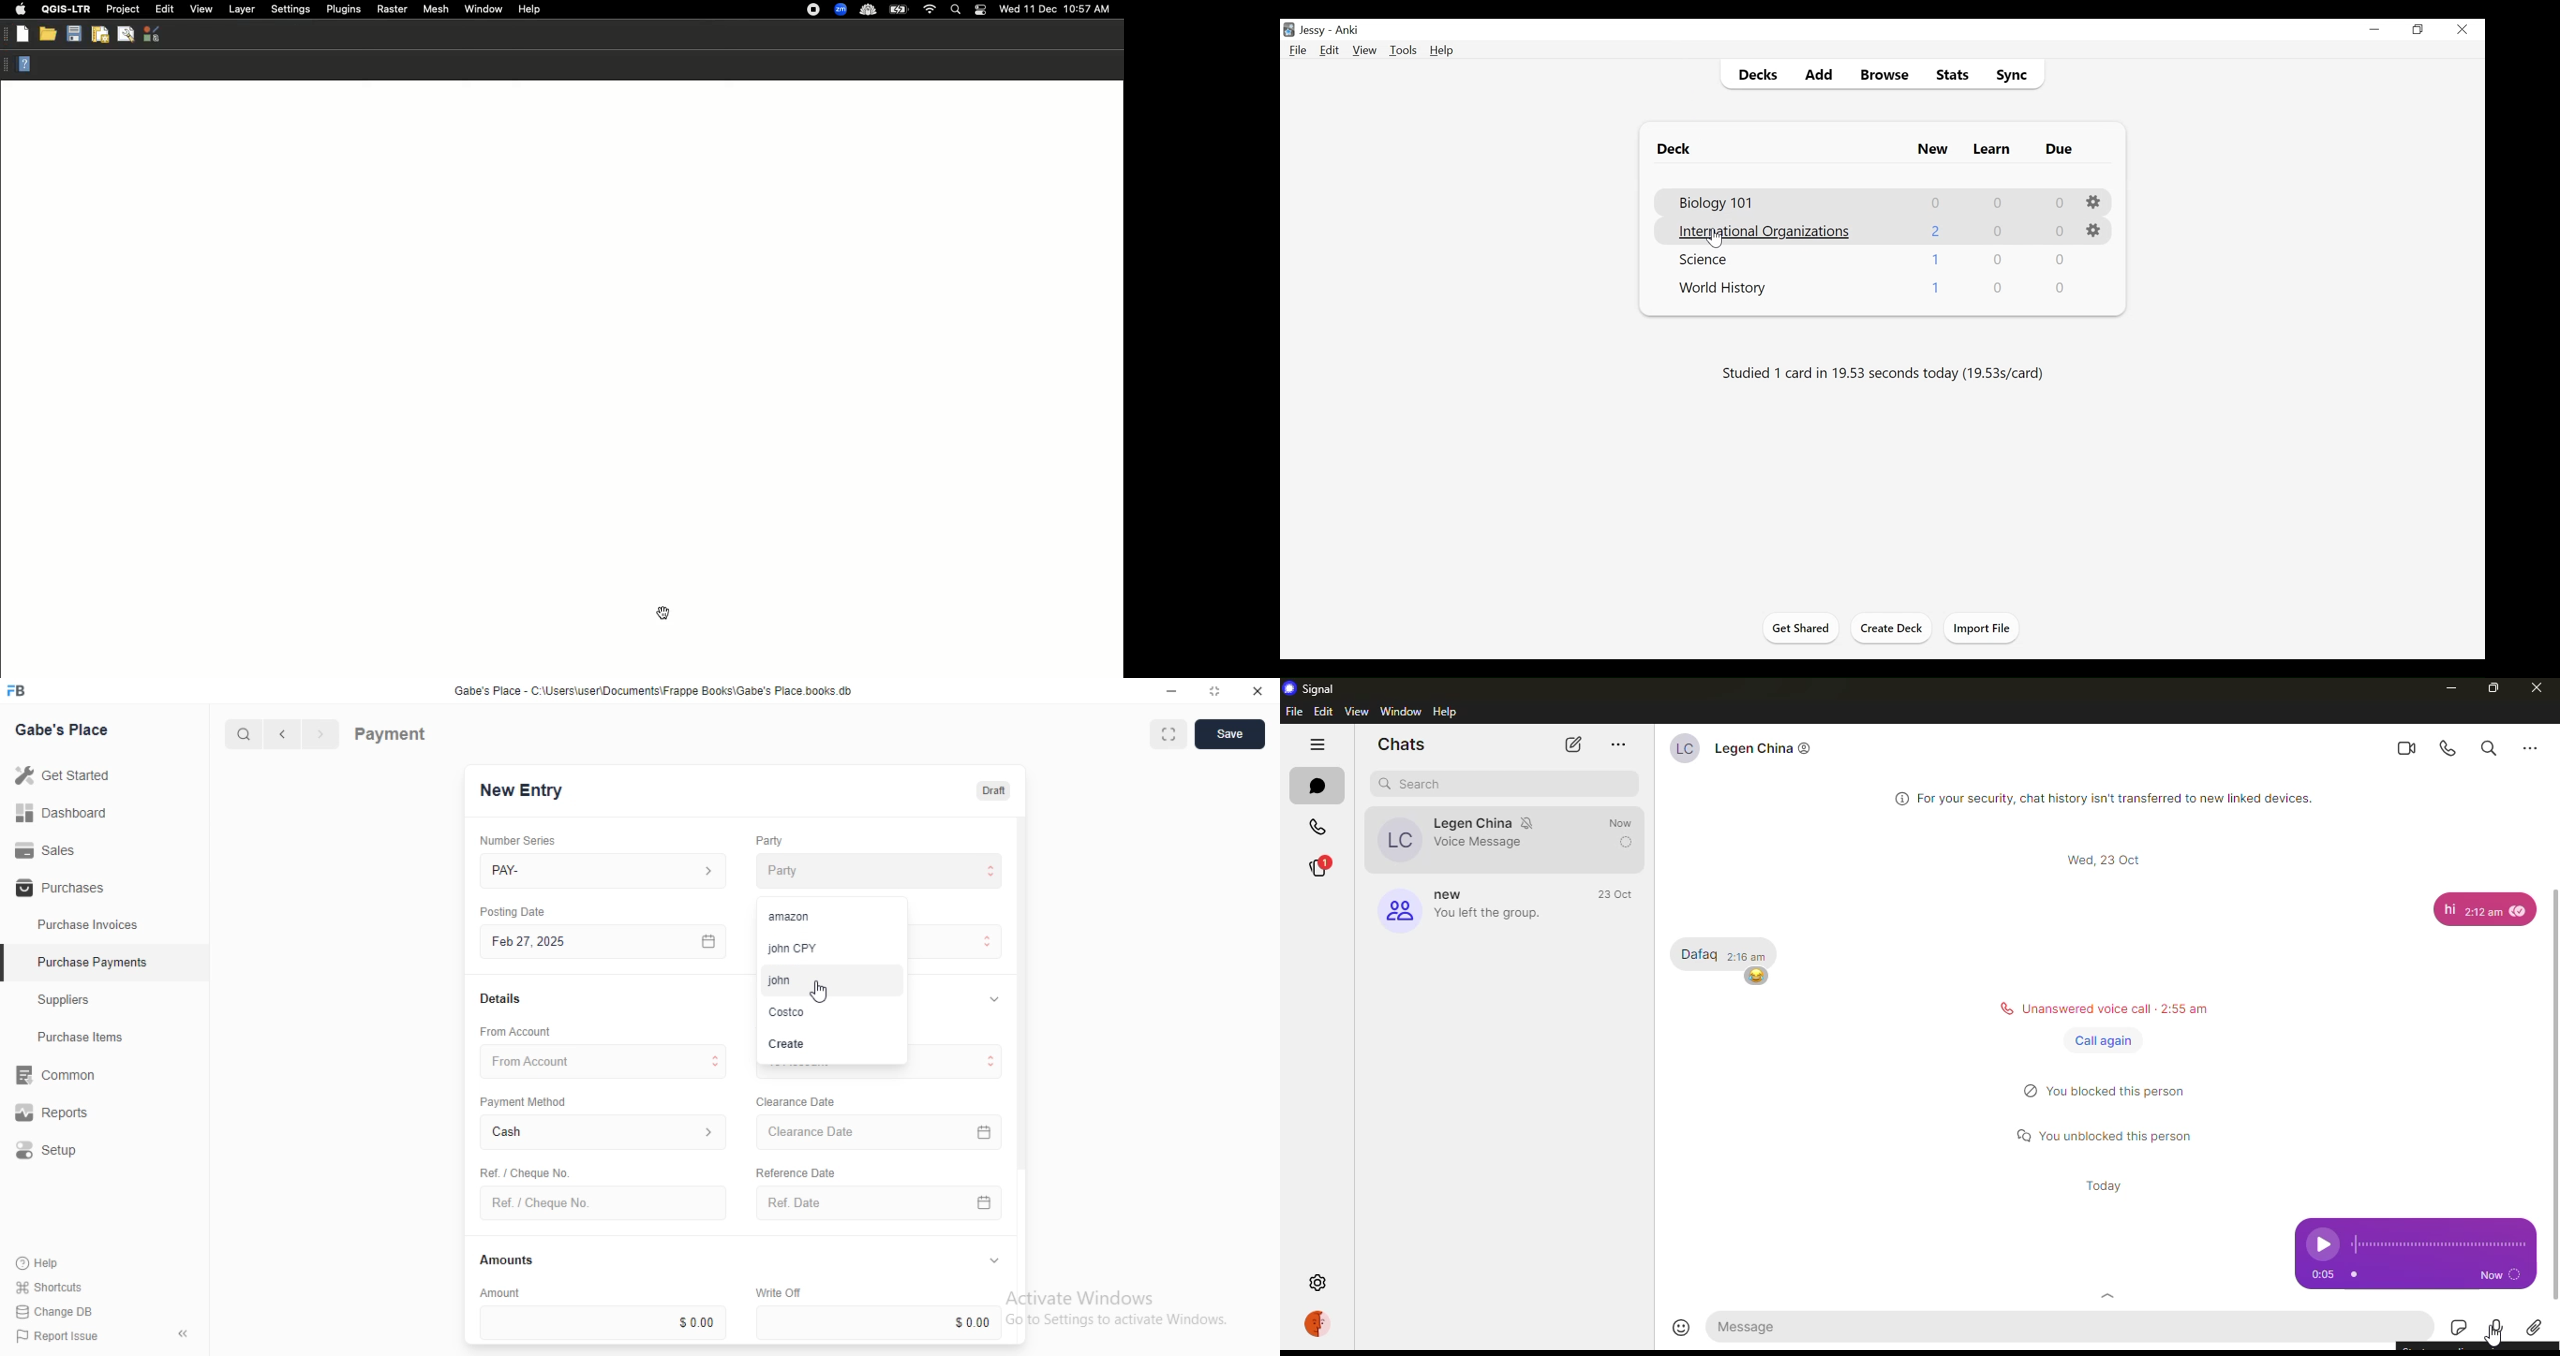  I want to click on Sync, so click(2014, 76).